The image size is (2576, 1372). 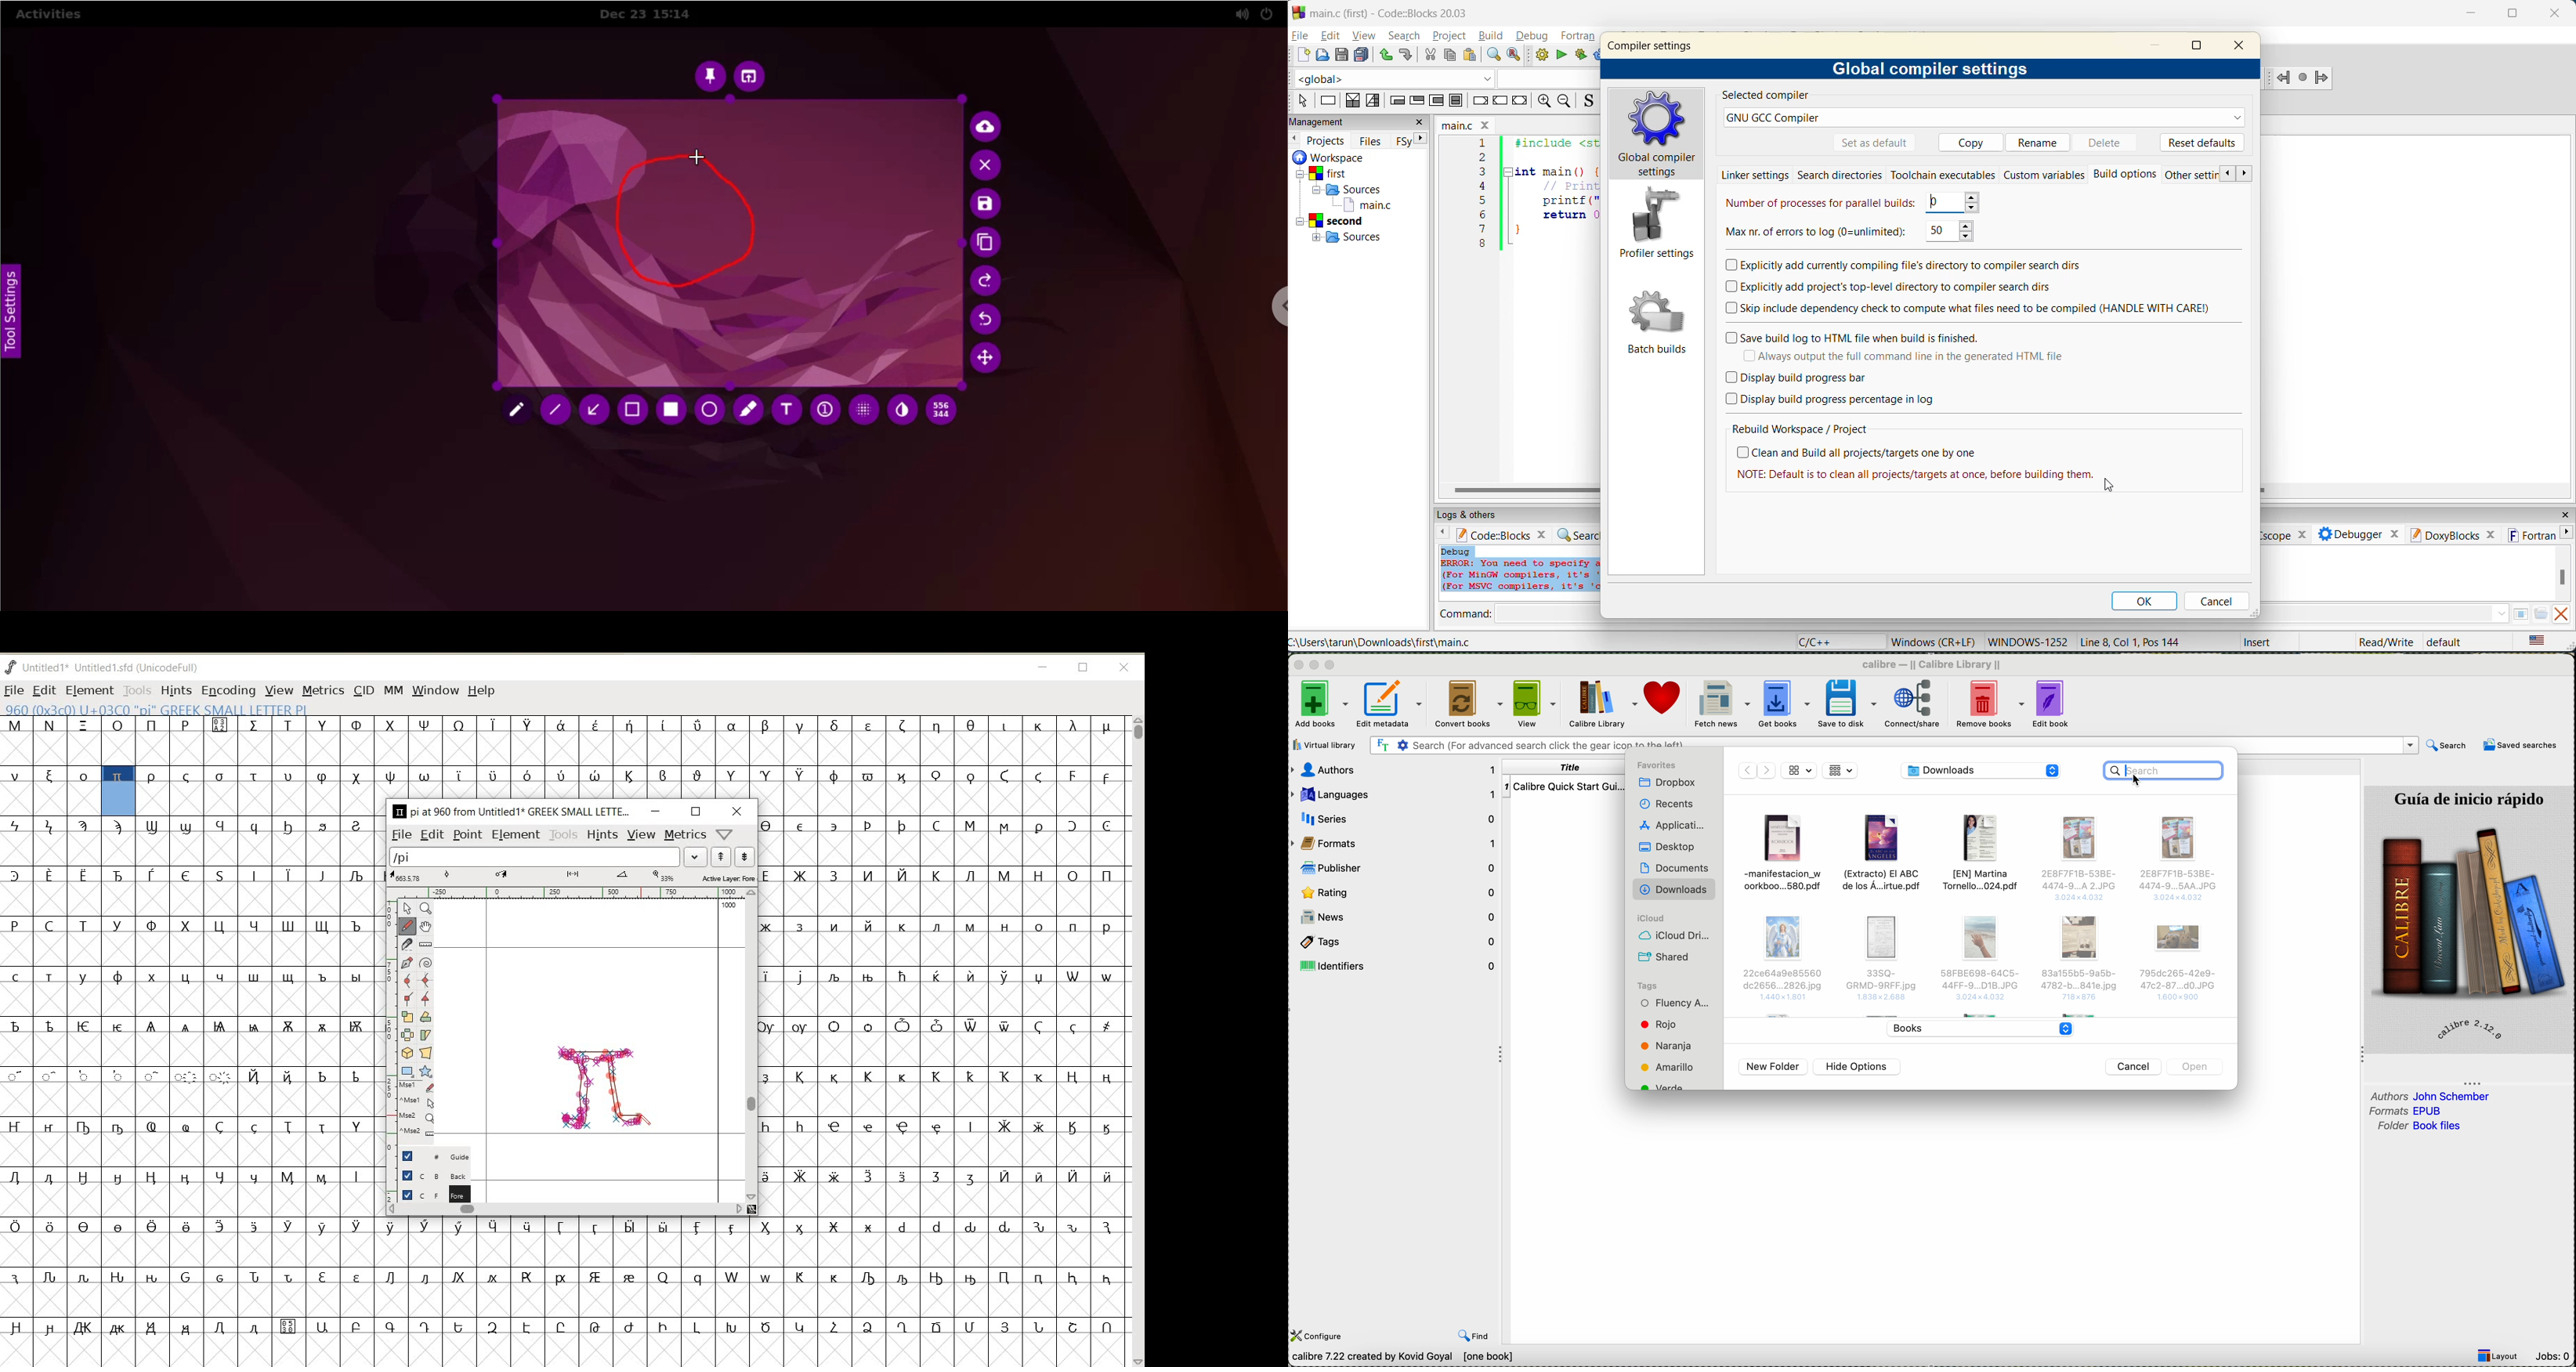 I want to click on desktop, so click(x=1664, y=847).